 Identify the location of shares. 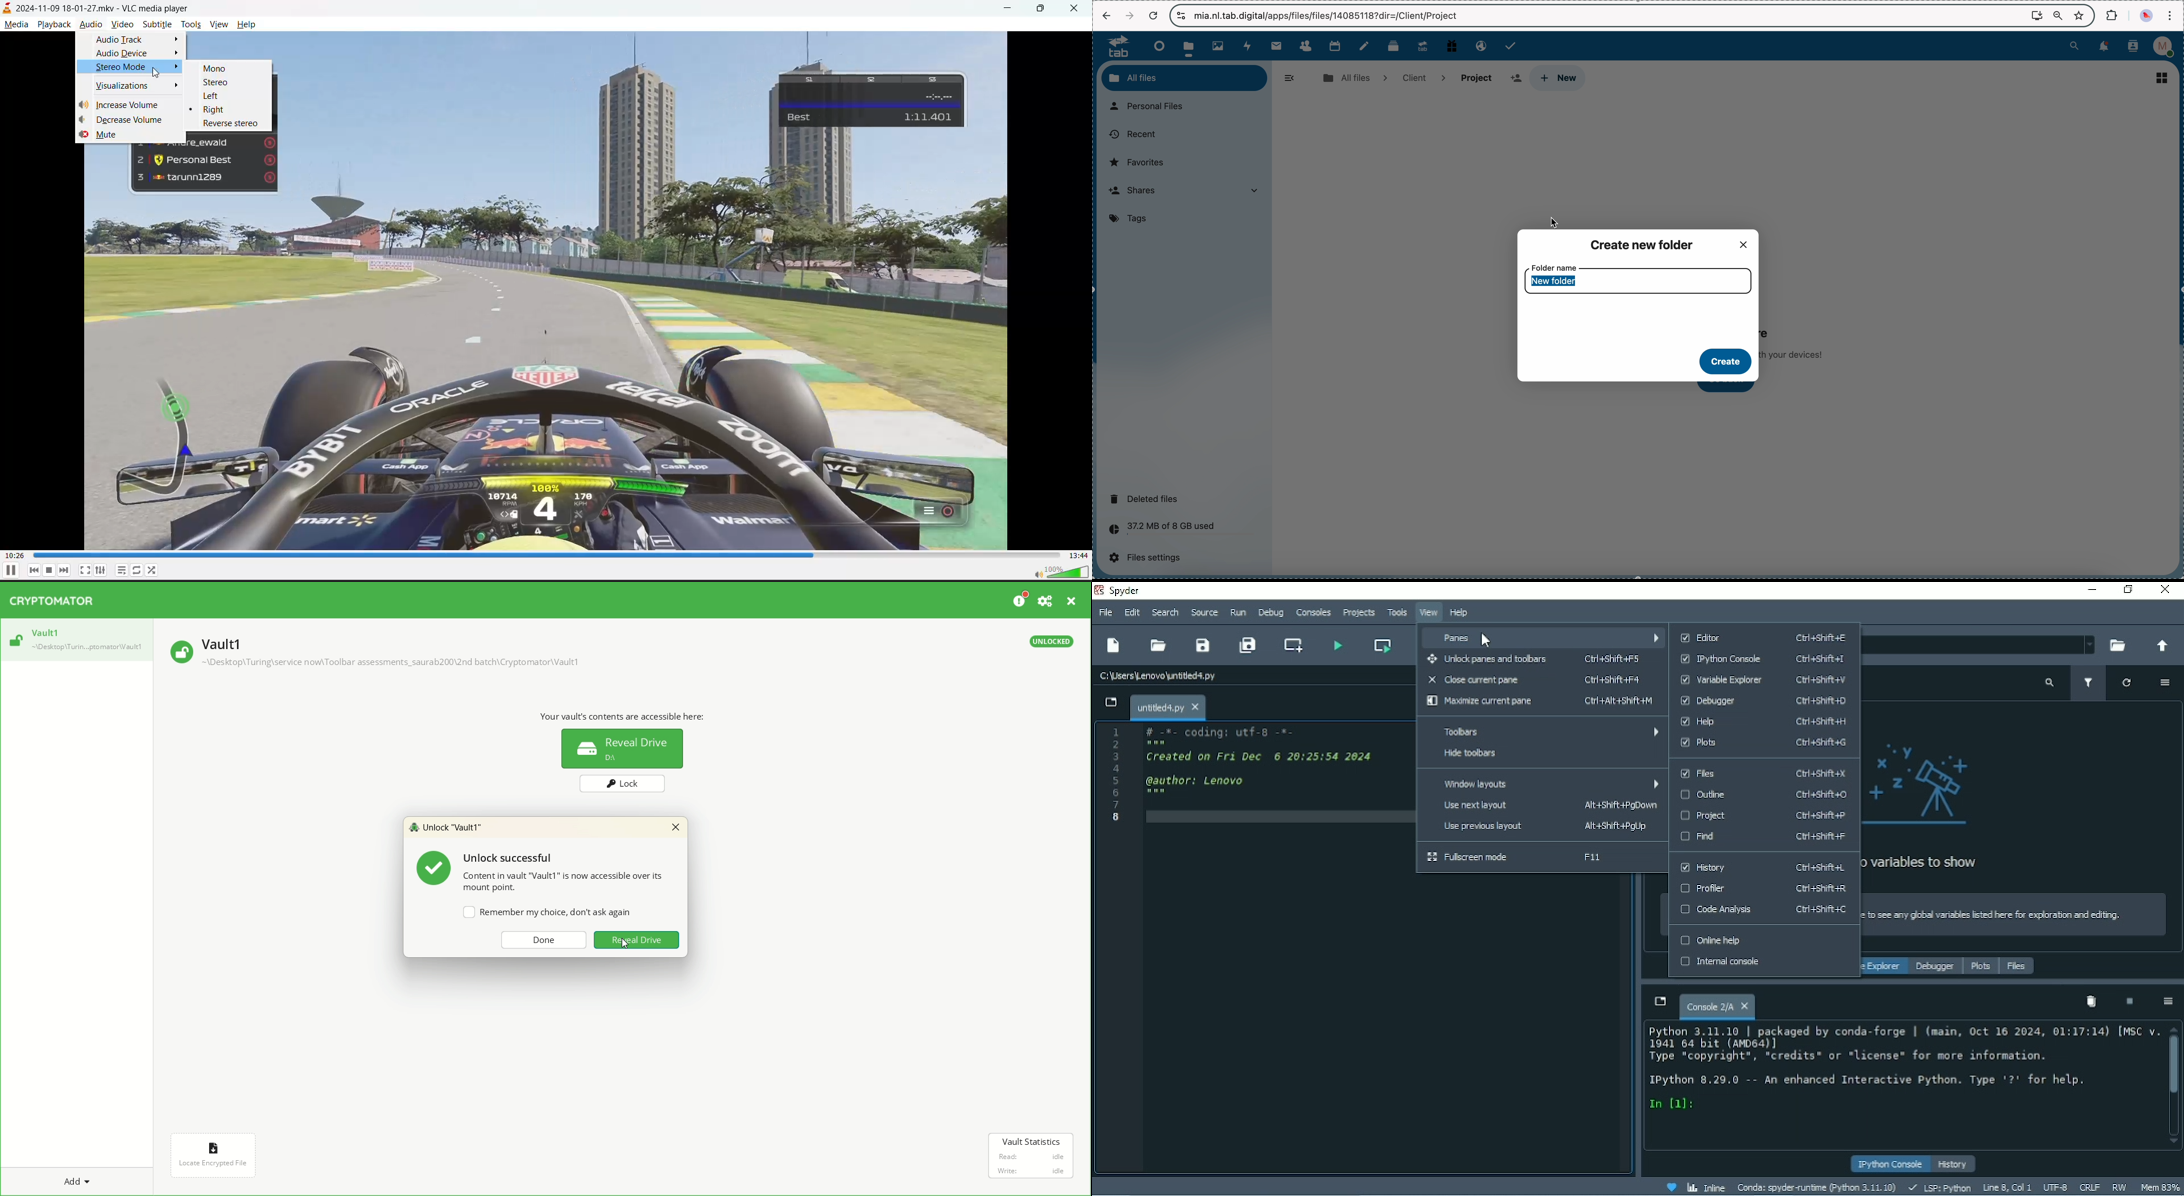
(1188, 191).